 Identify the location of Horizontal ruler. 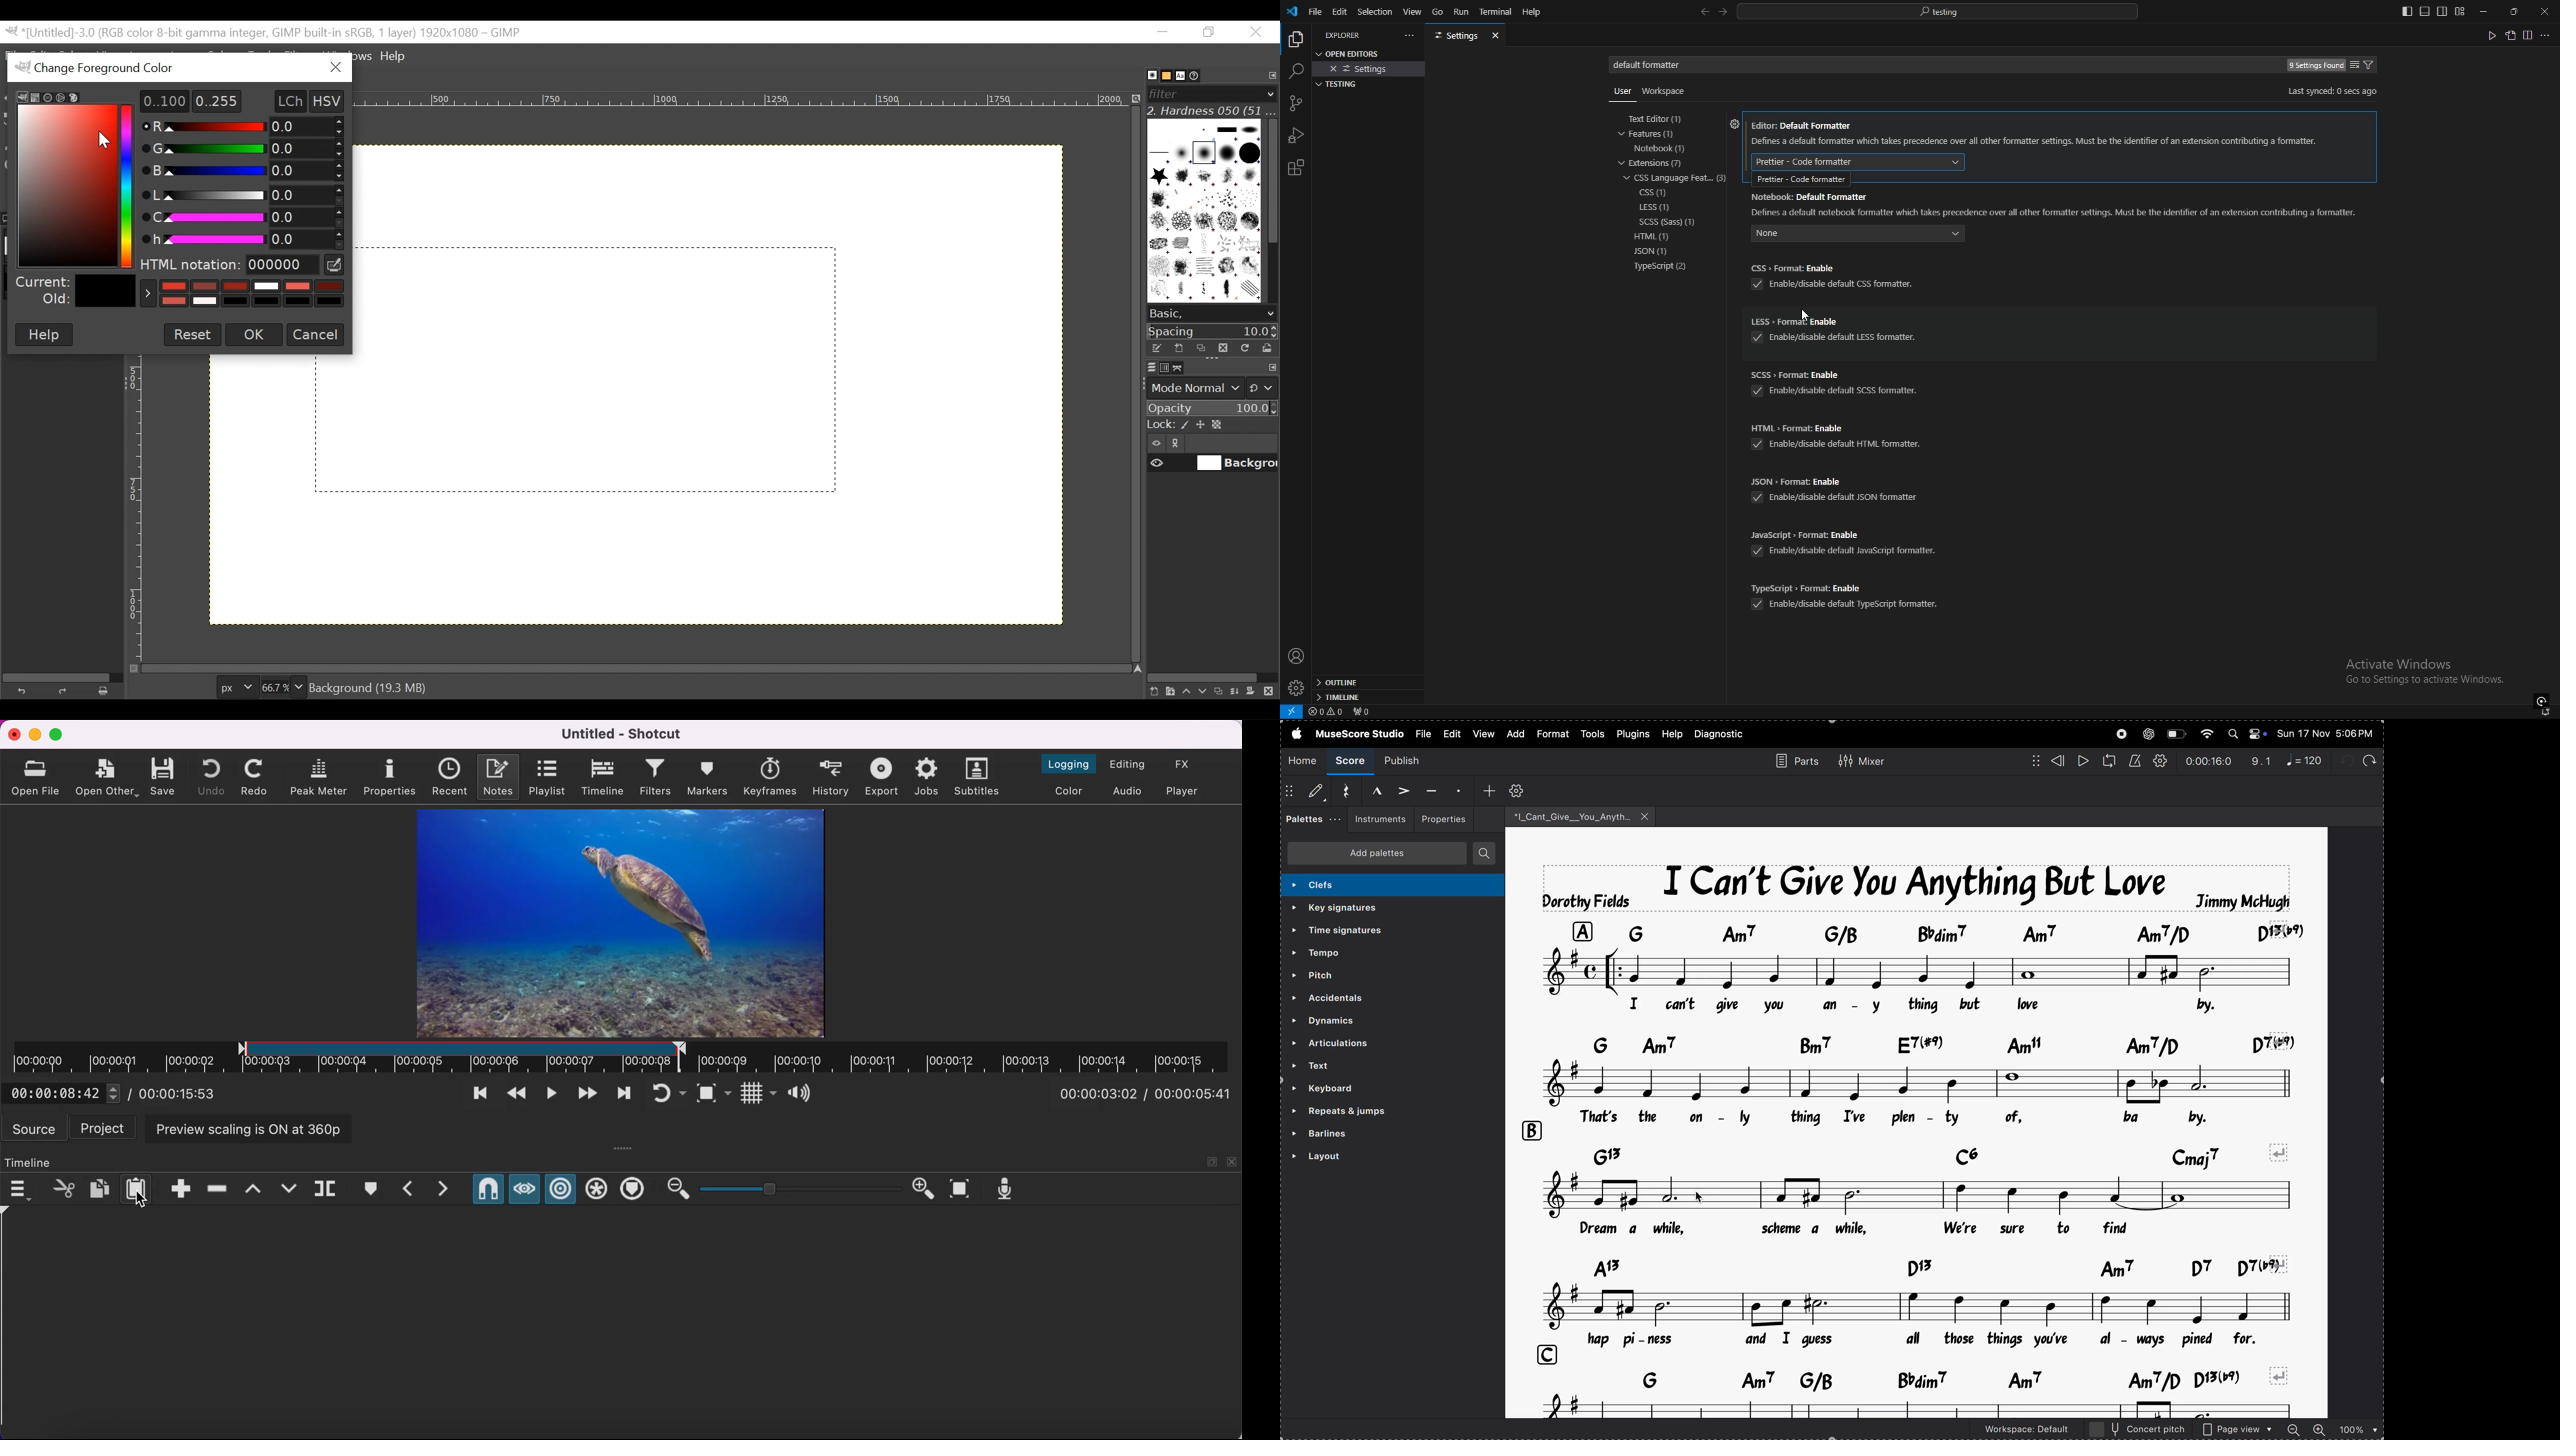
(746, 102).